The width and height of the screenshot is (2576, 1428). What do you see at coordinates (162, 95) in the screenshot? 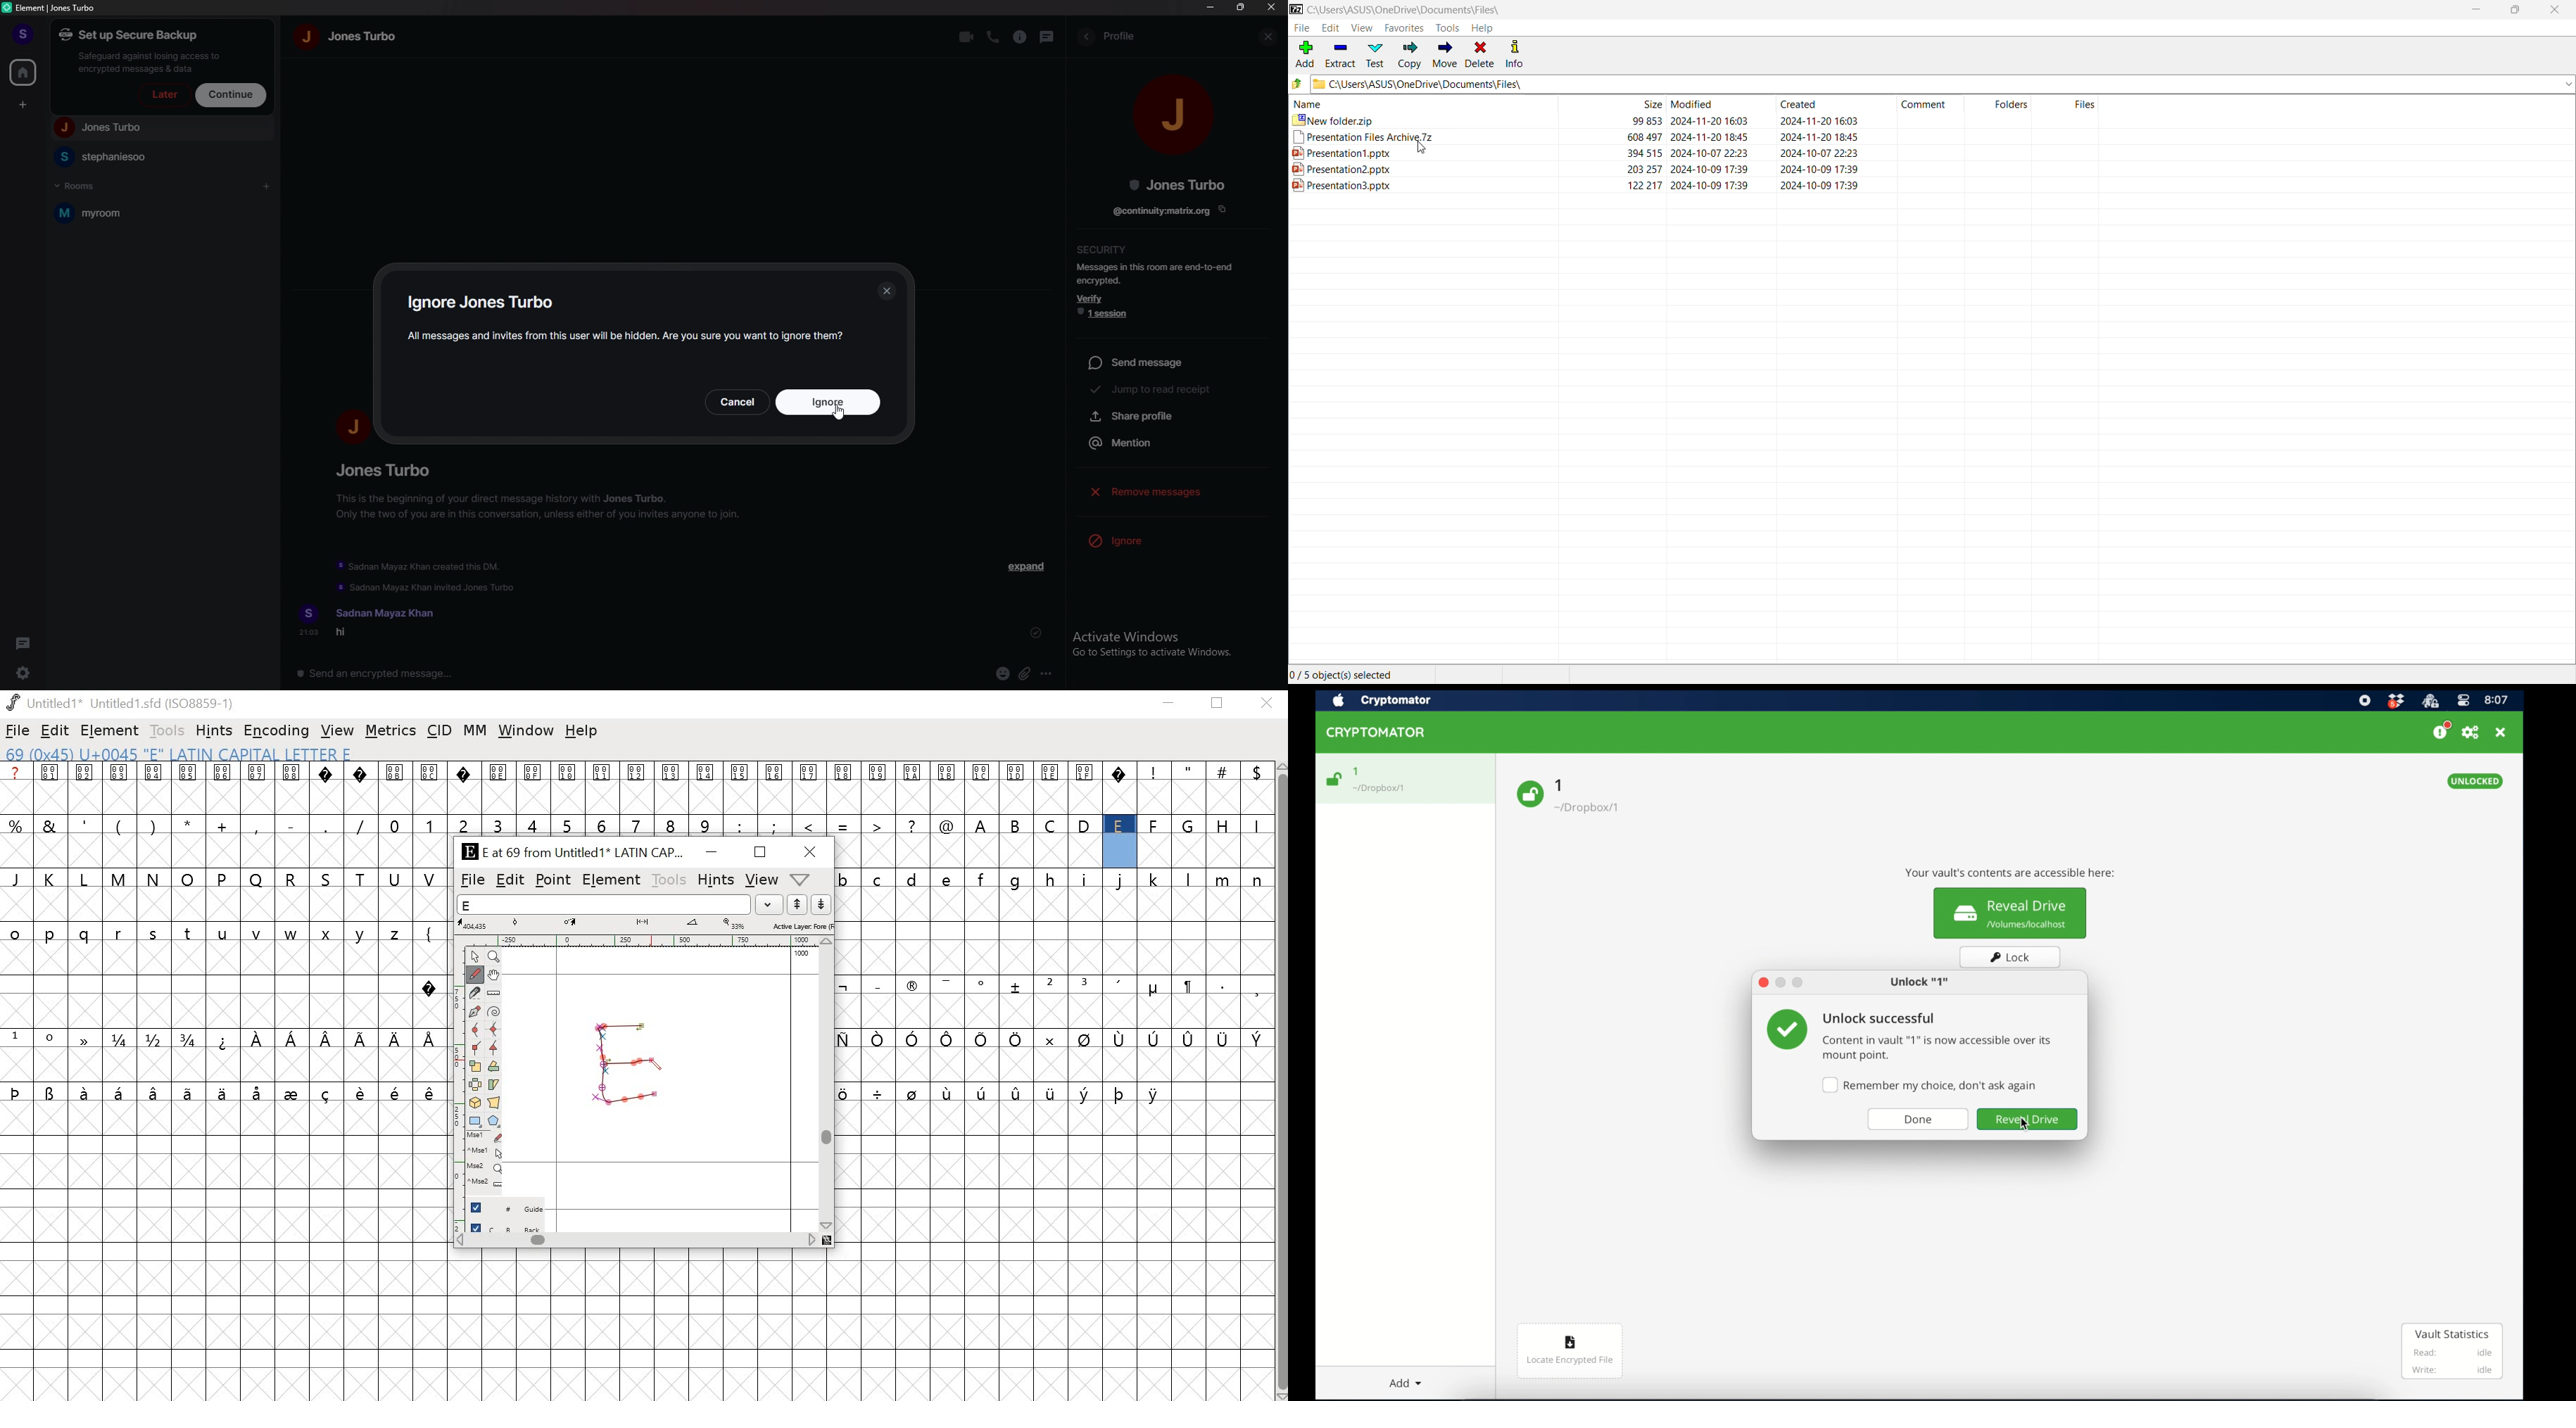
I see `later` at bounding box center [162, 95].